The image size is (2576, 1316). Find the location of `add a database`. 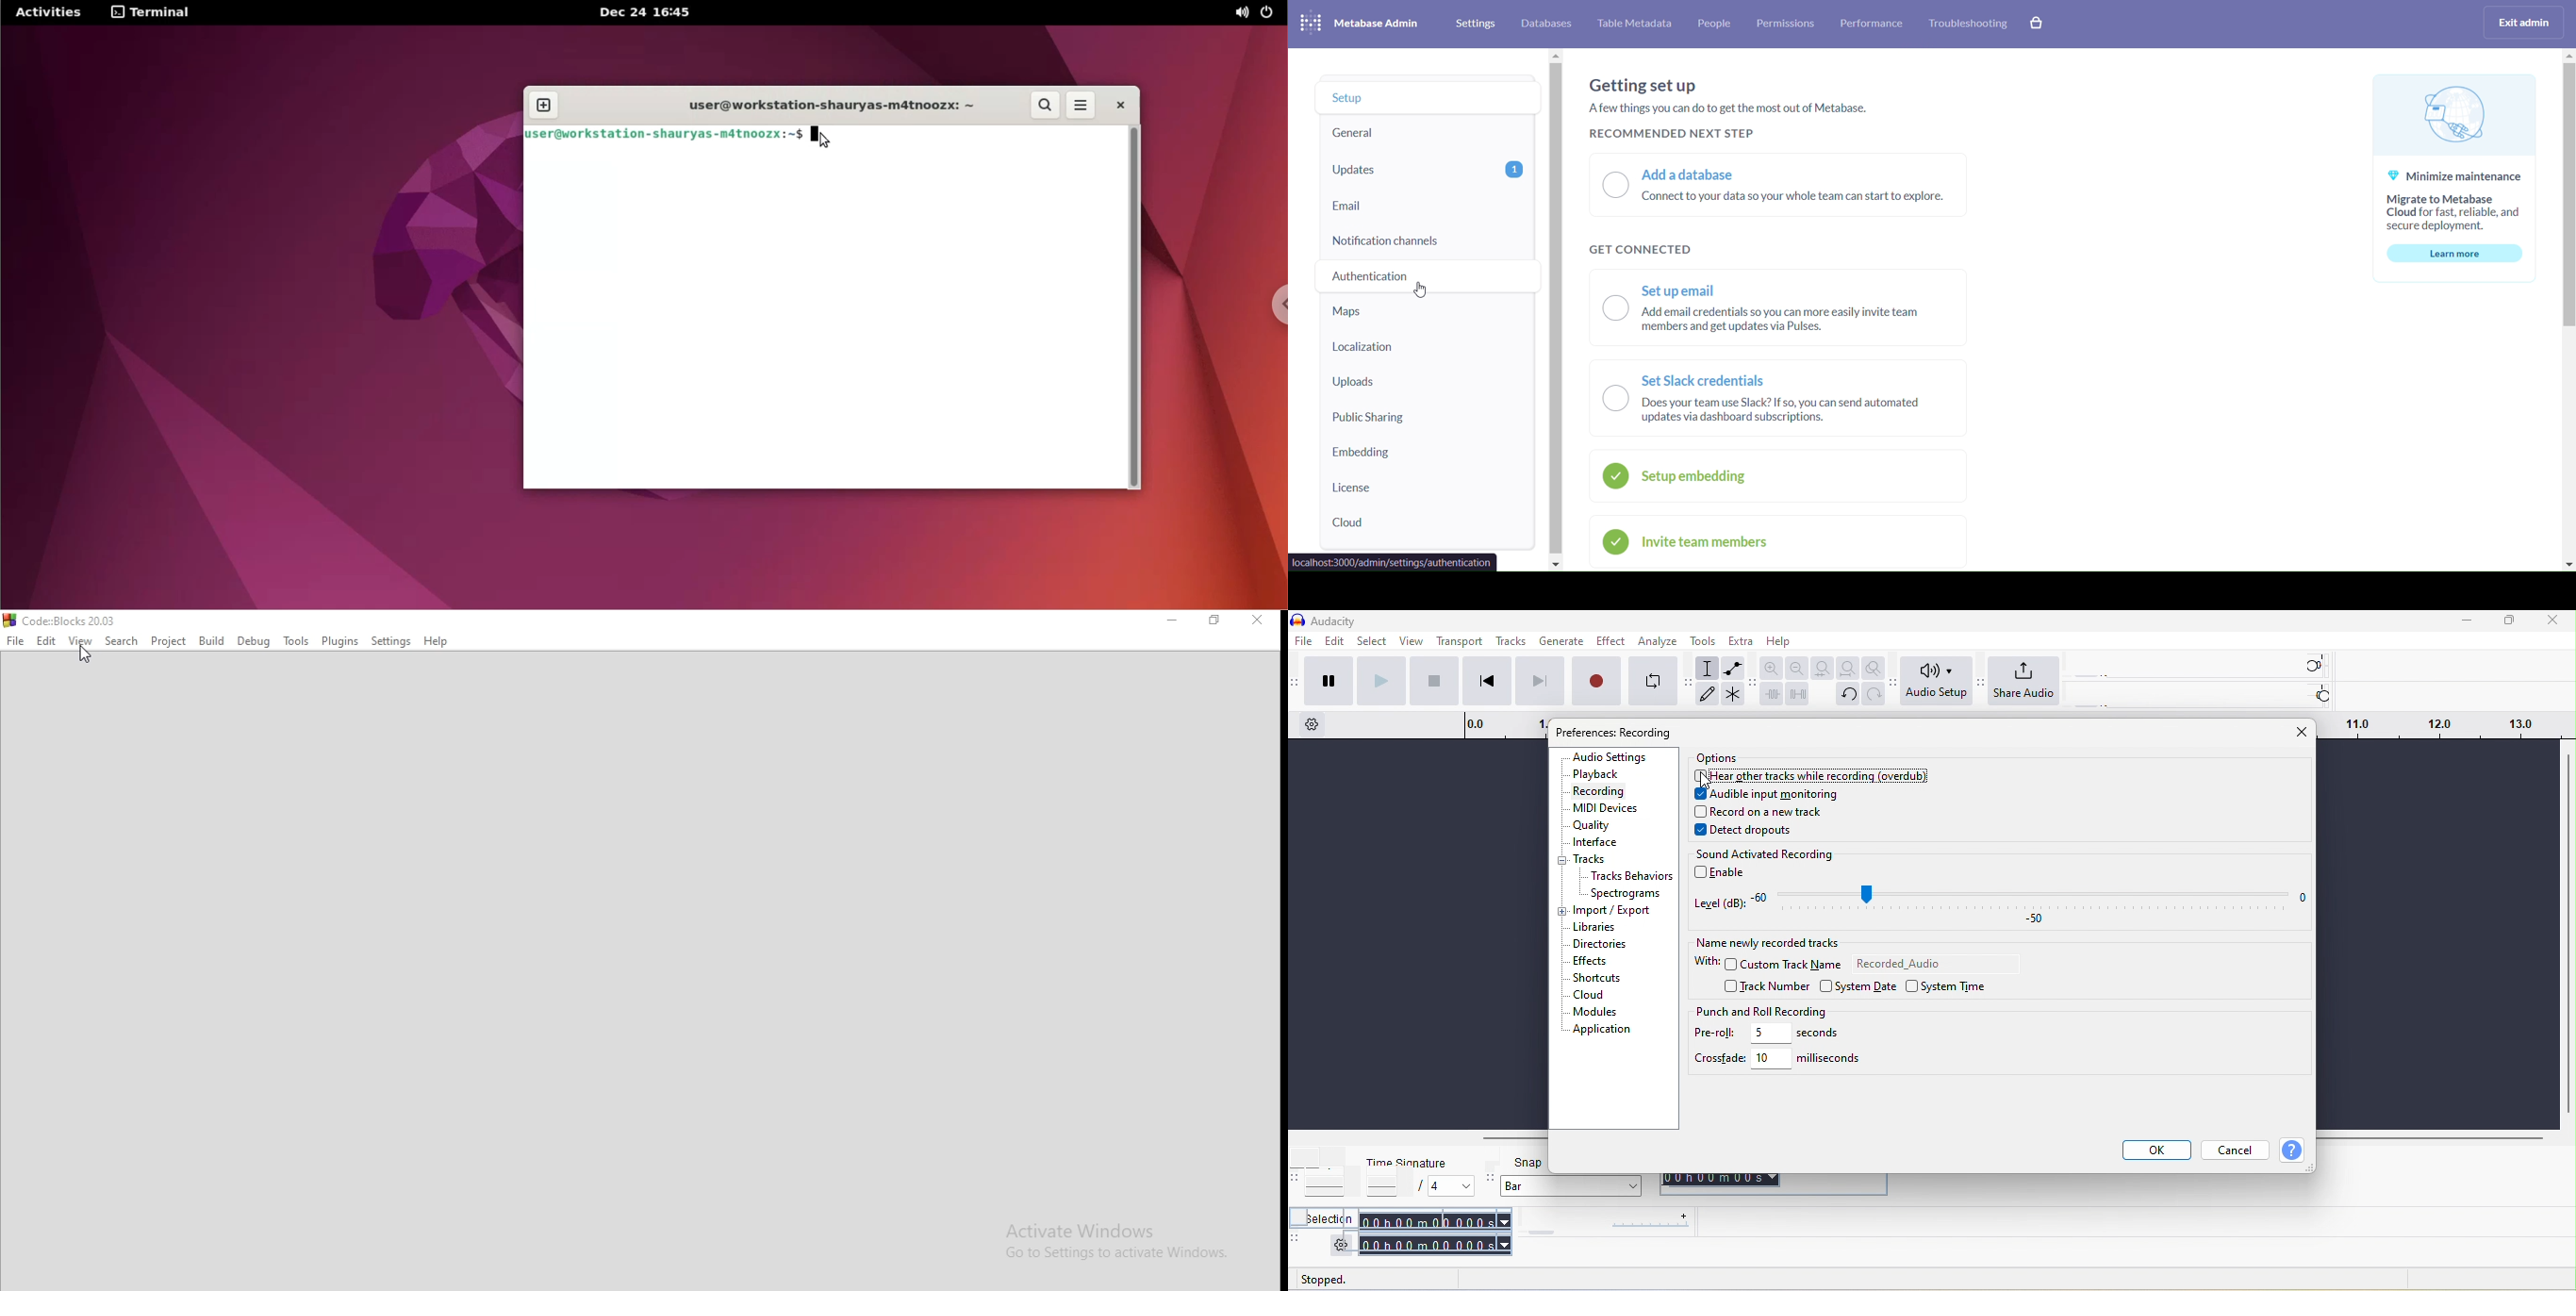

add a database is located at coordinates (1776, 185).